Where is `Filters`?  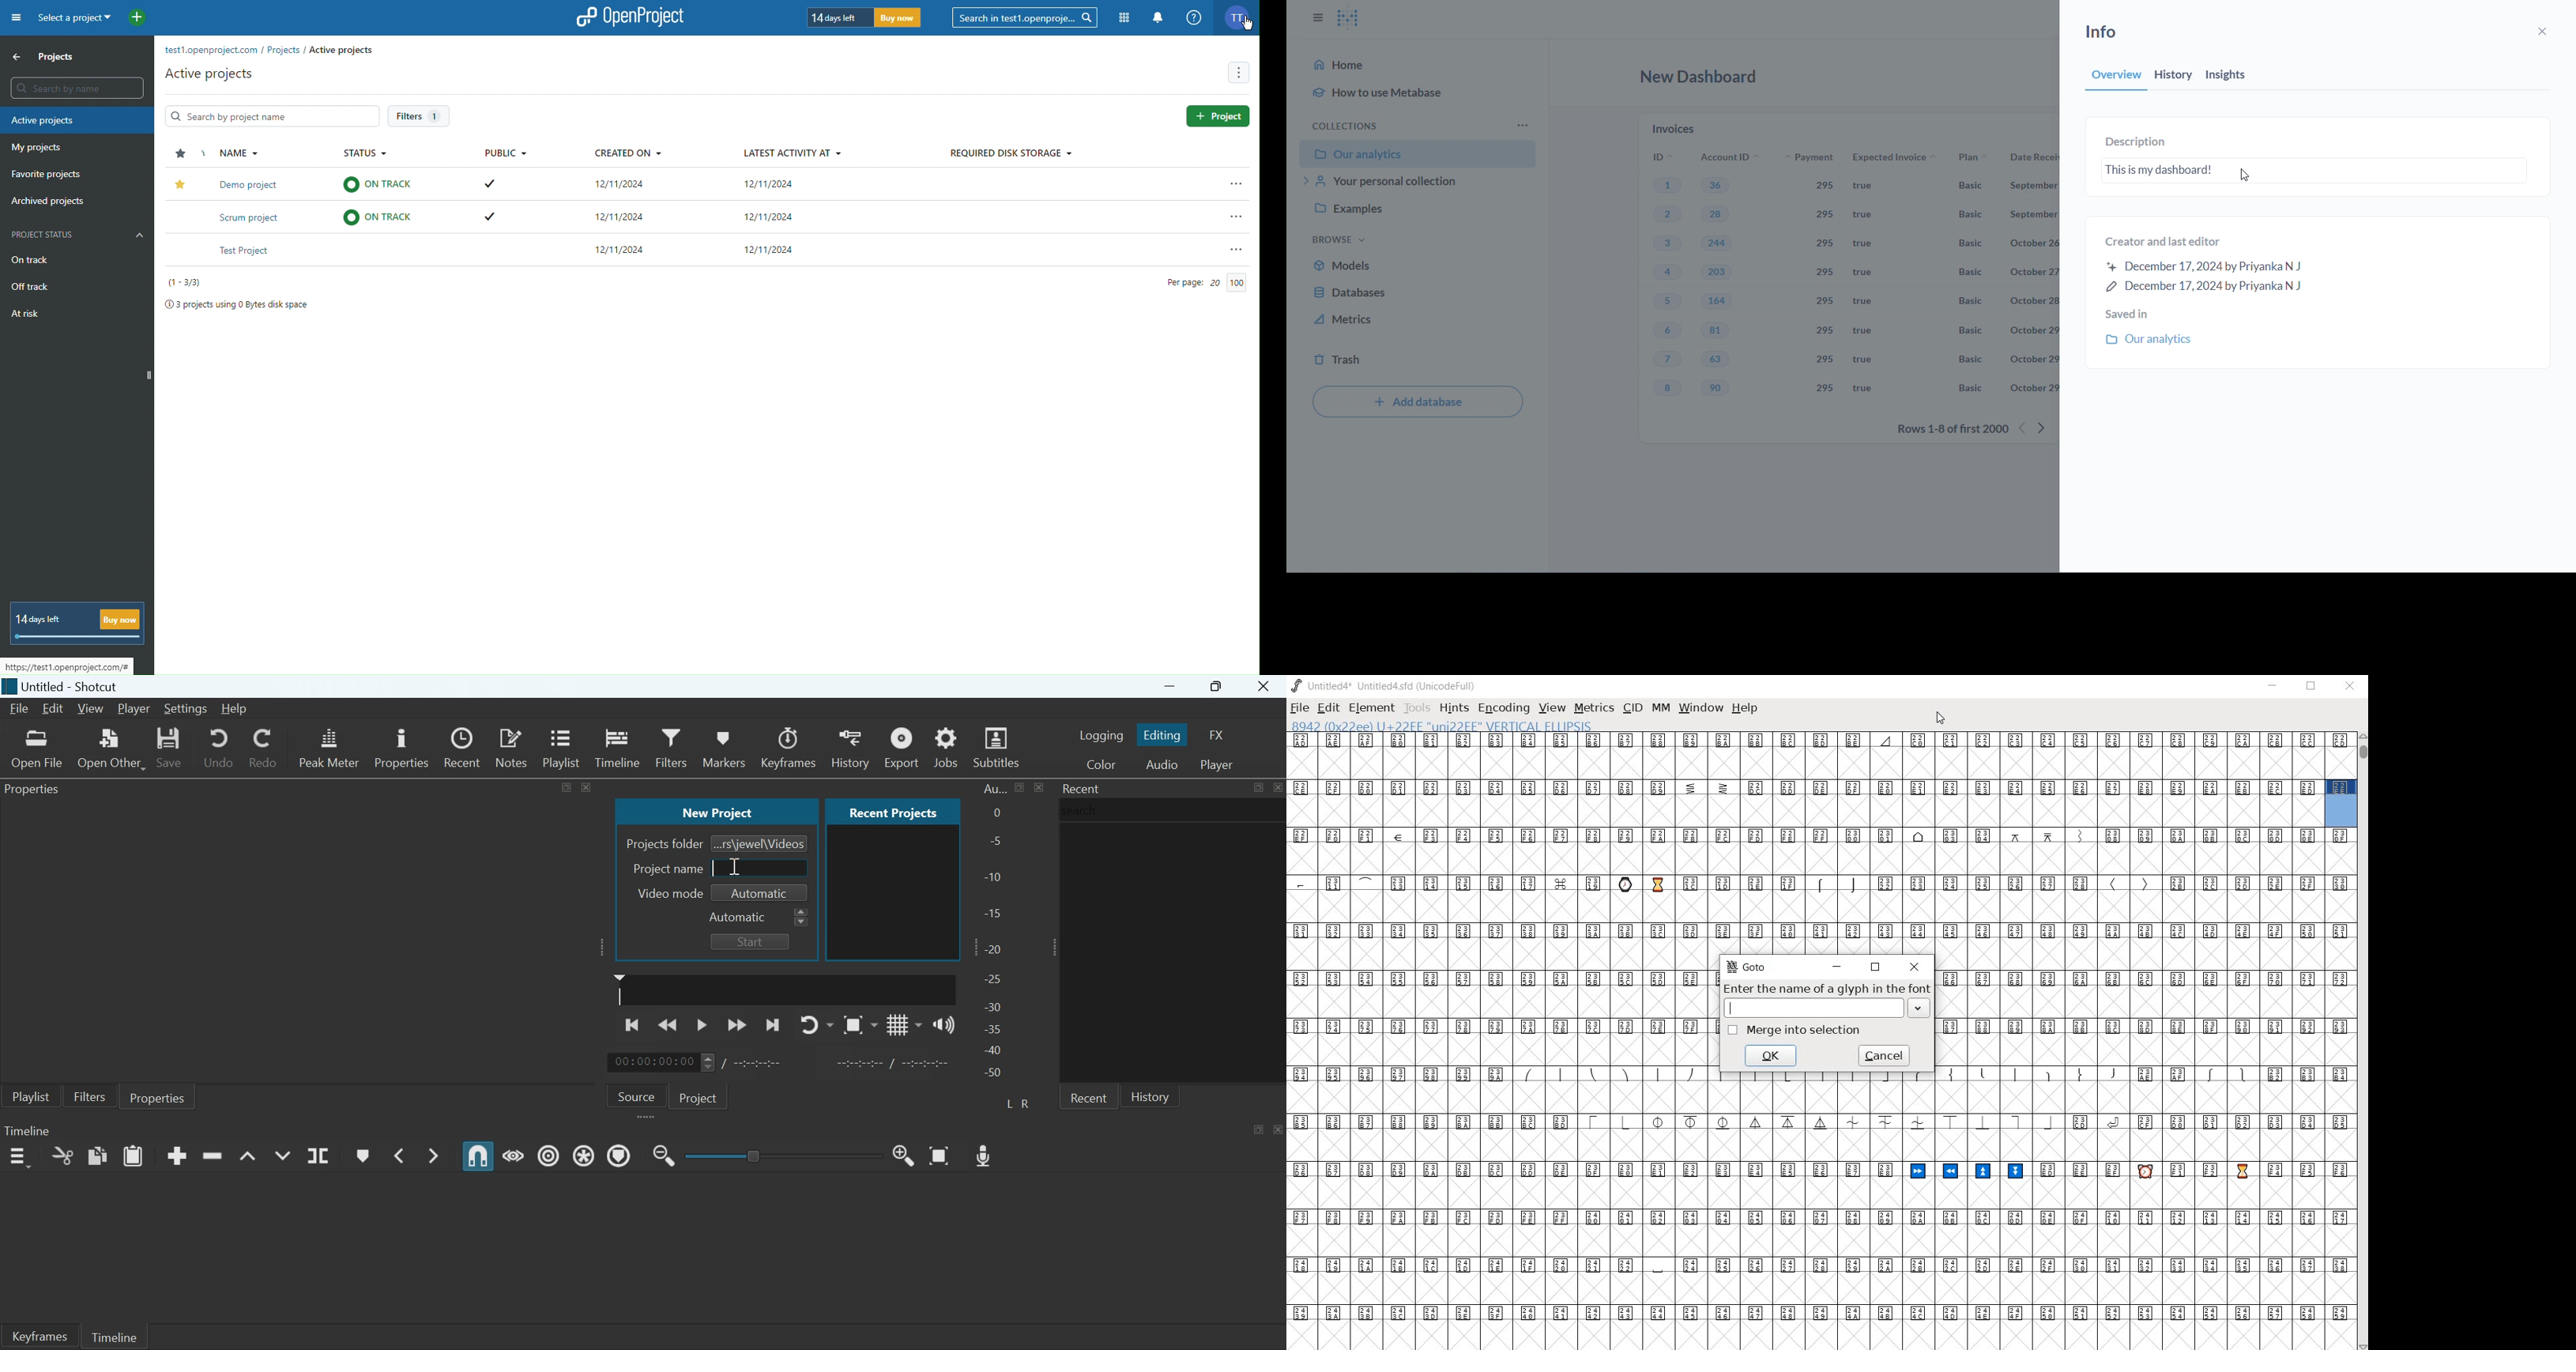 Filters is located at coordinates (89, 1096).